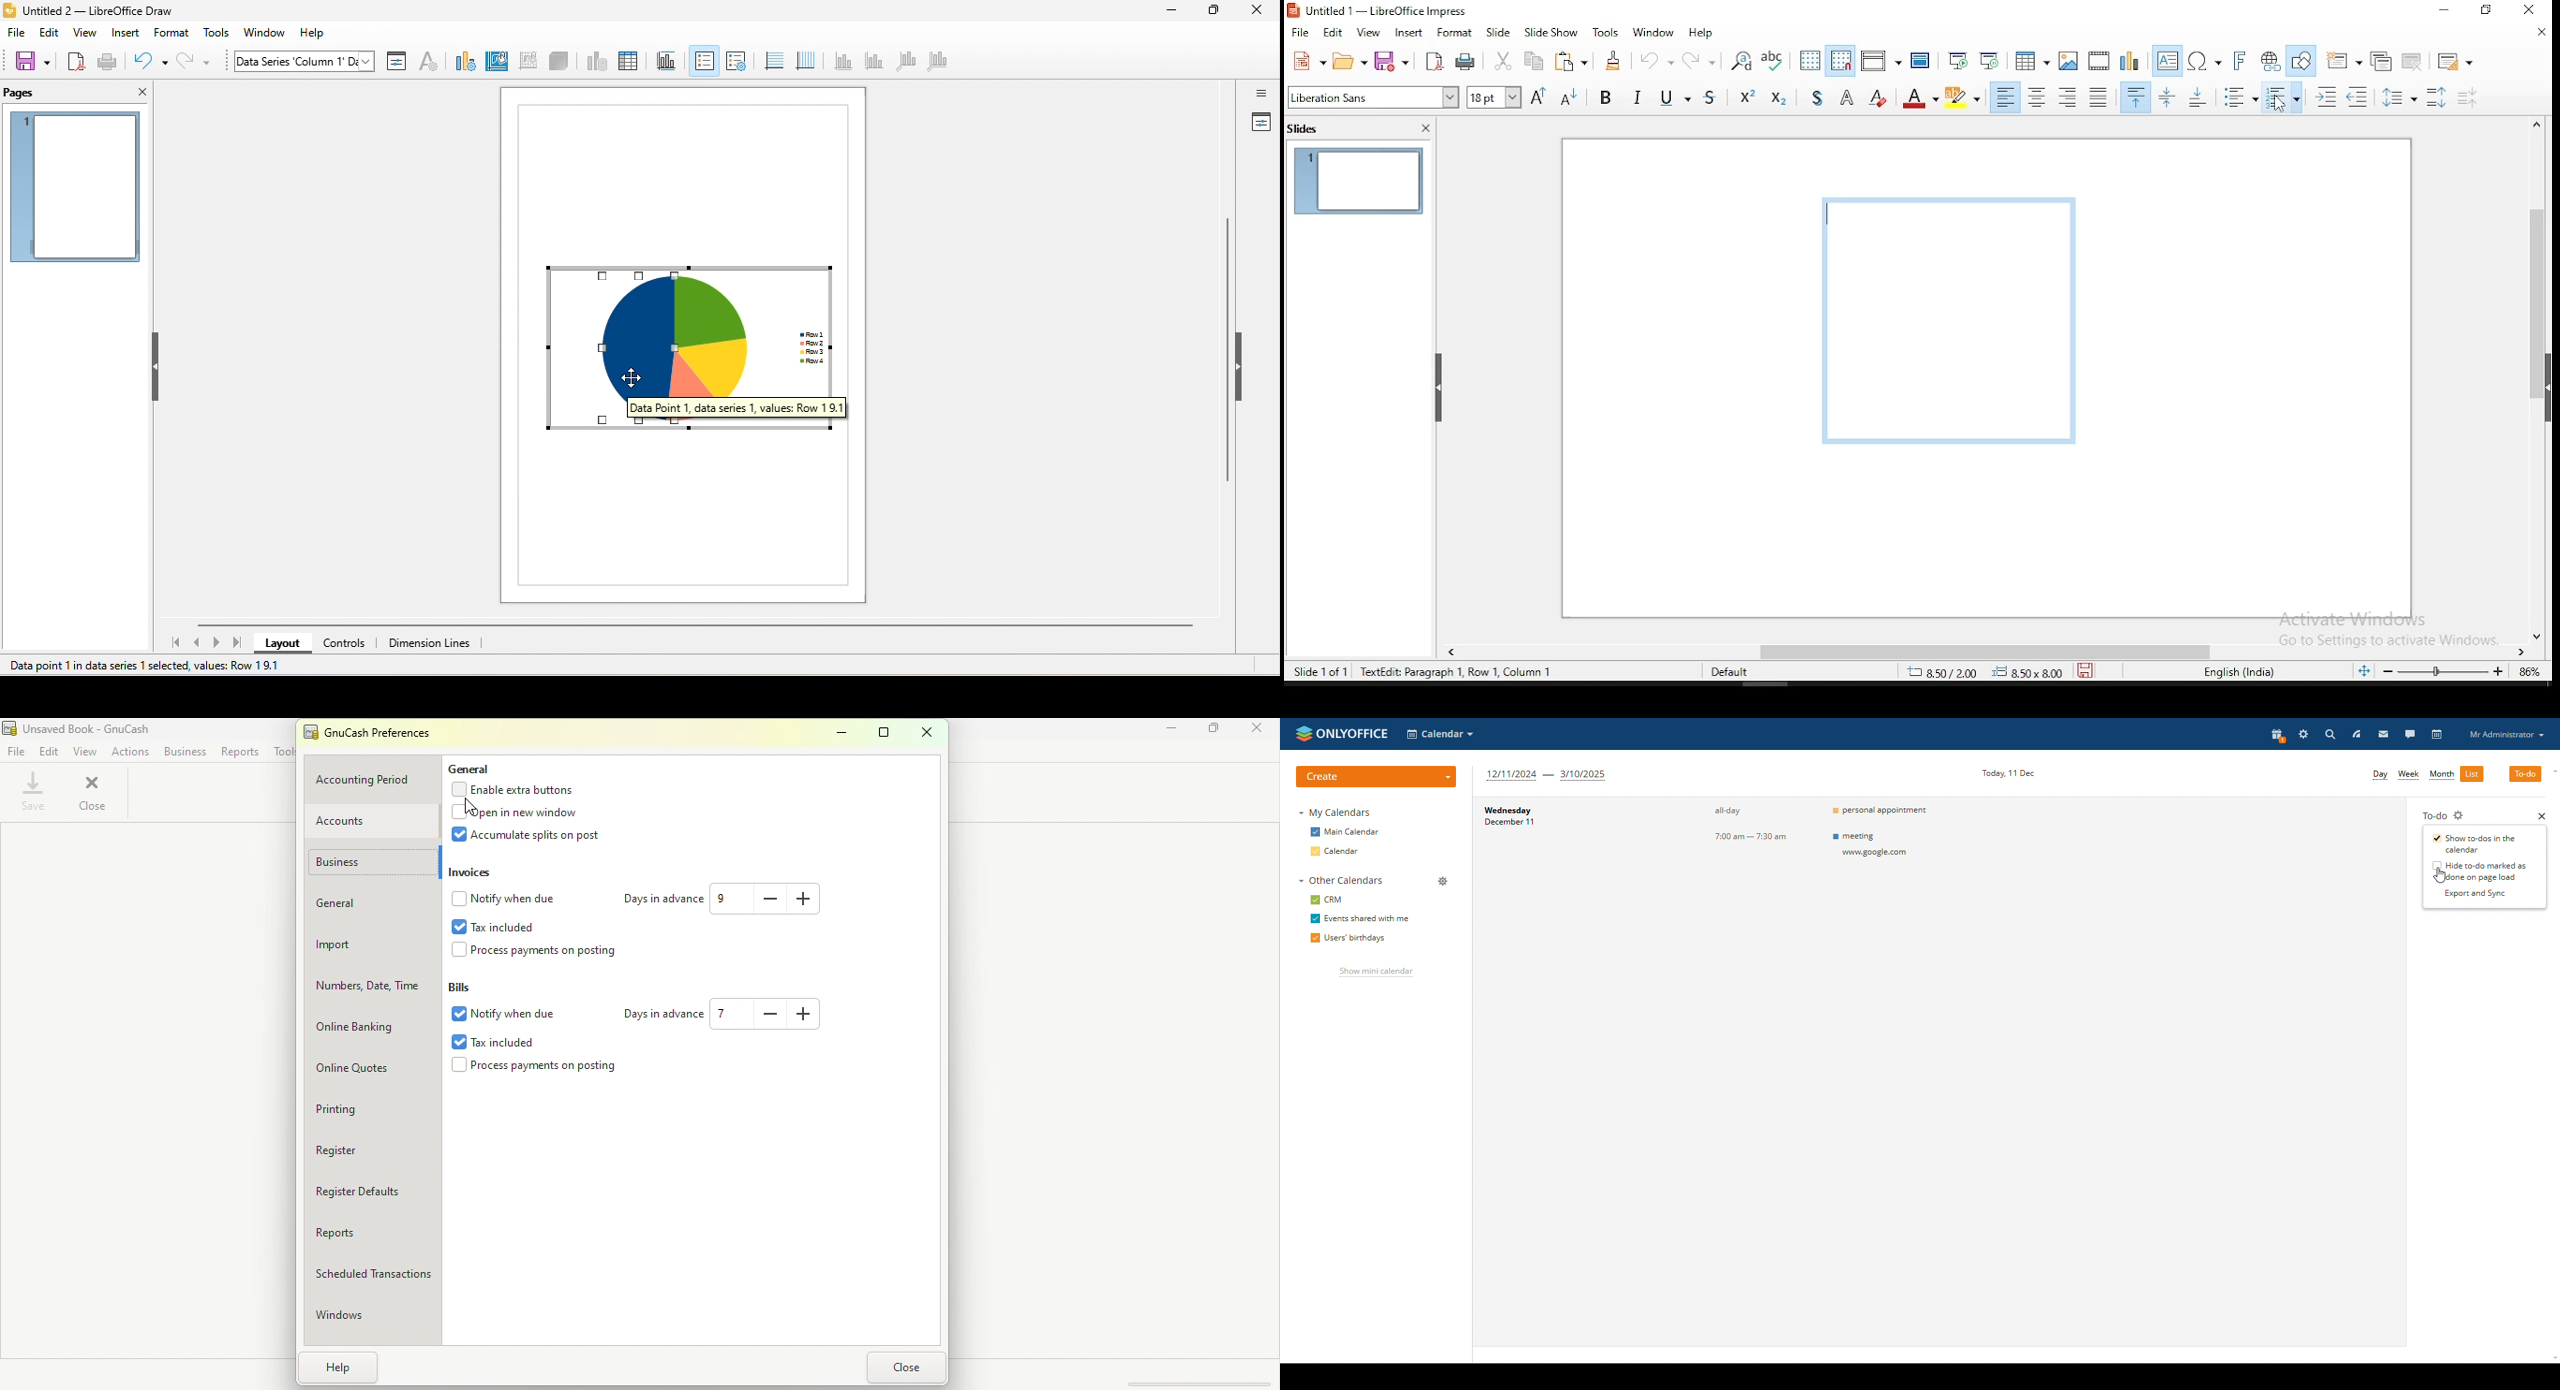 The height and width of the screenshot is (1400, 2576). Describe the element at coordinates (76, 188) in the screenshot. I see `no preview` at that location.